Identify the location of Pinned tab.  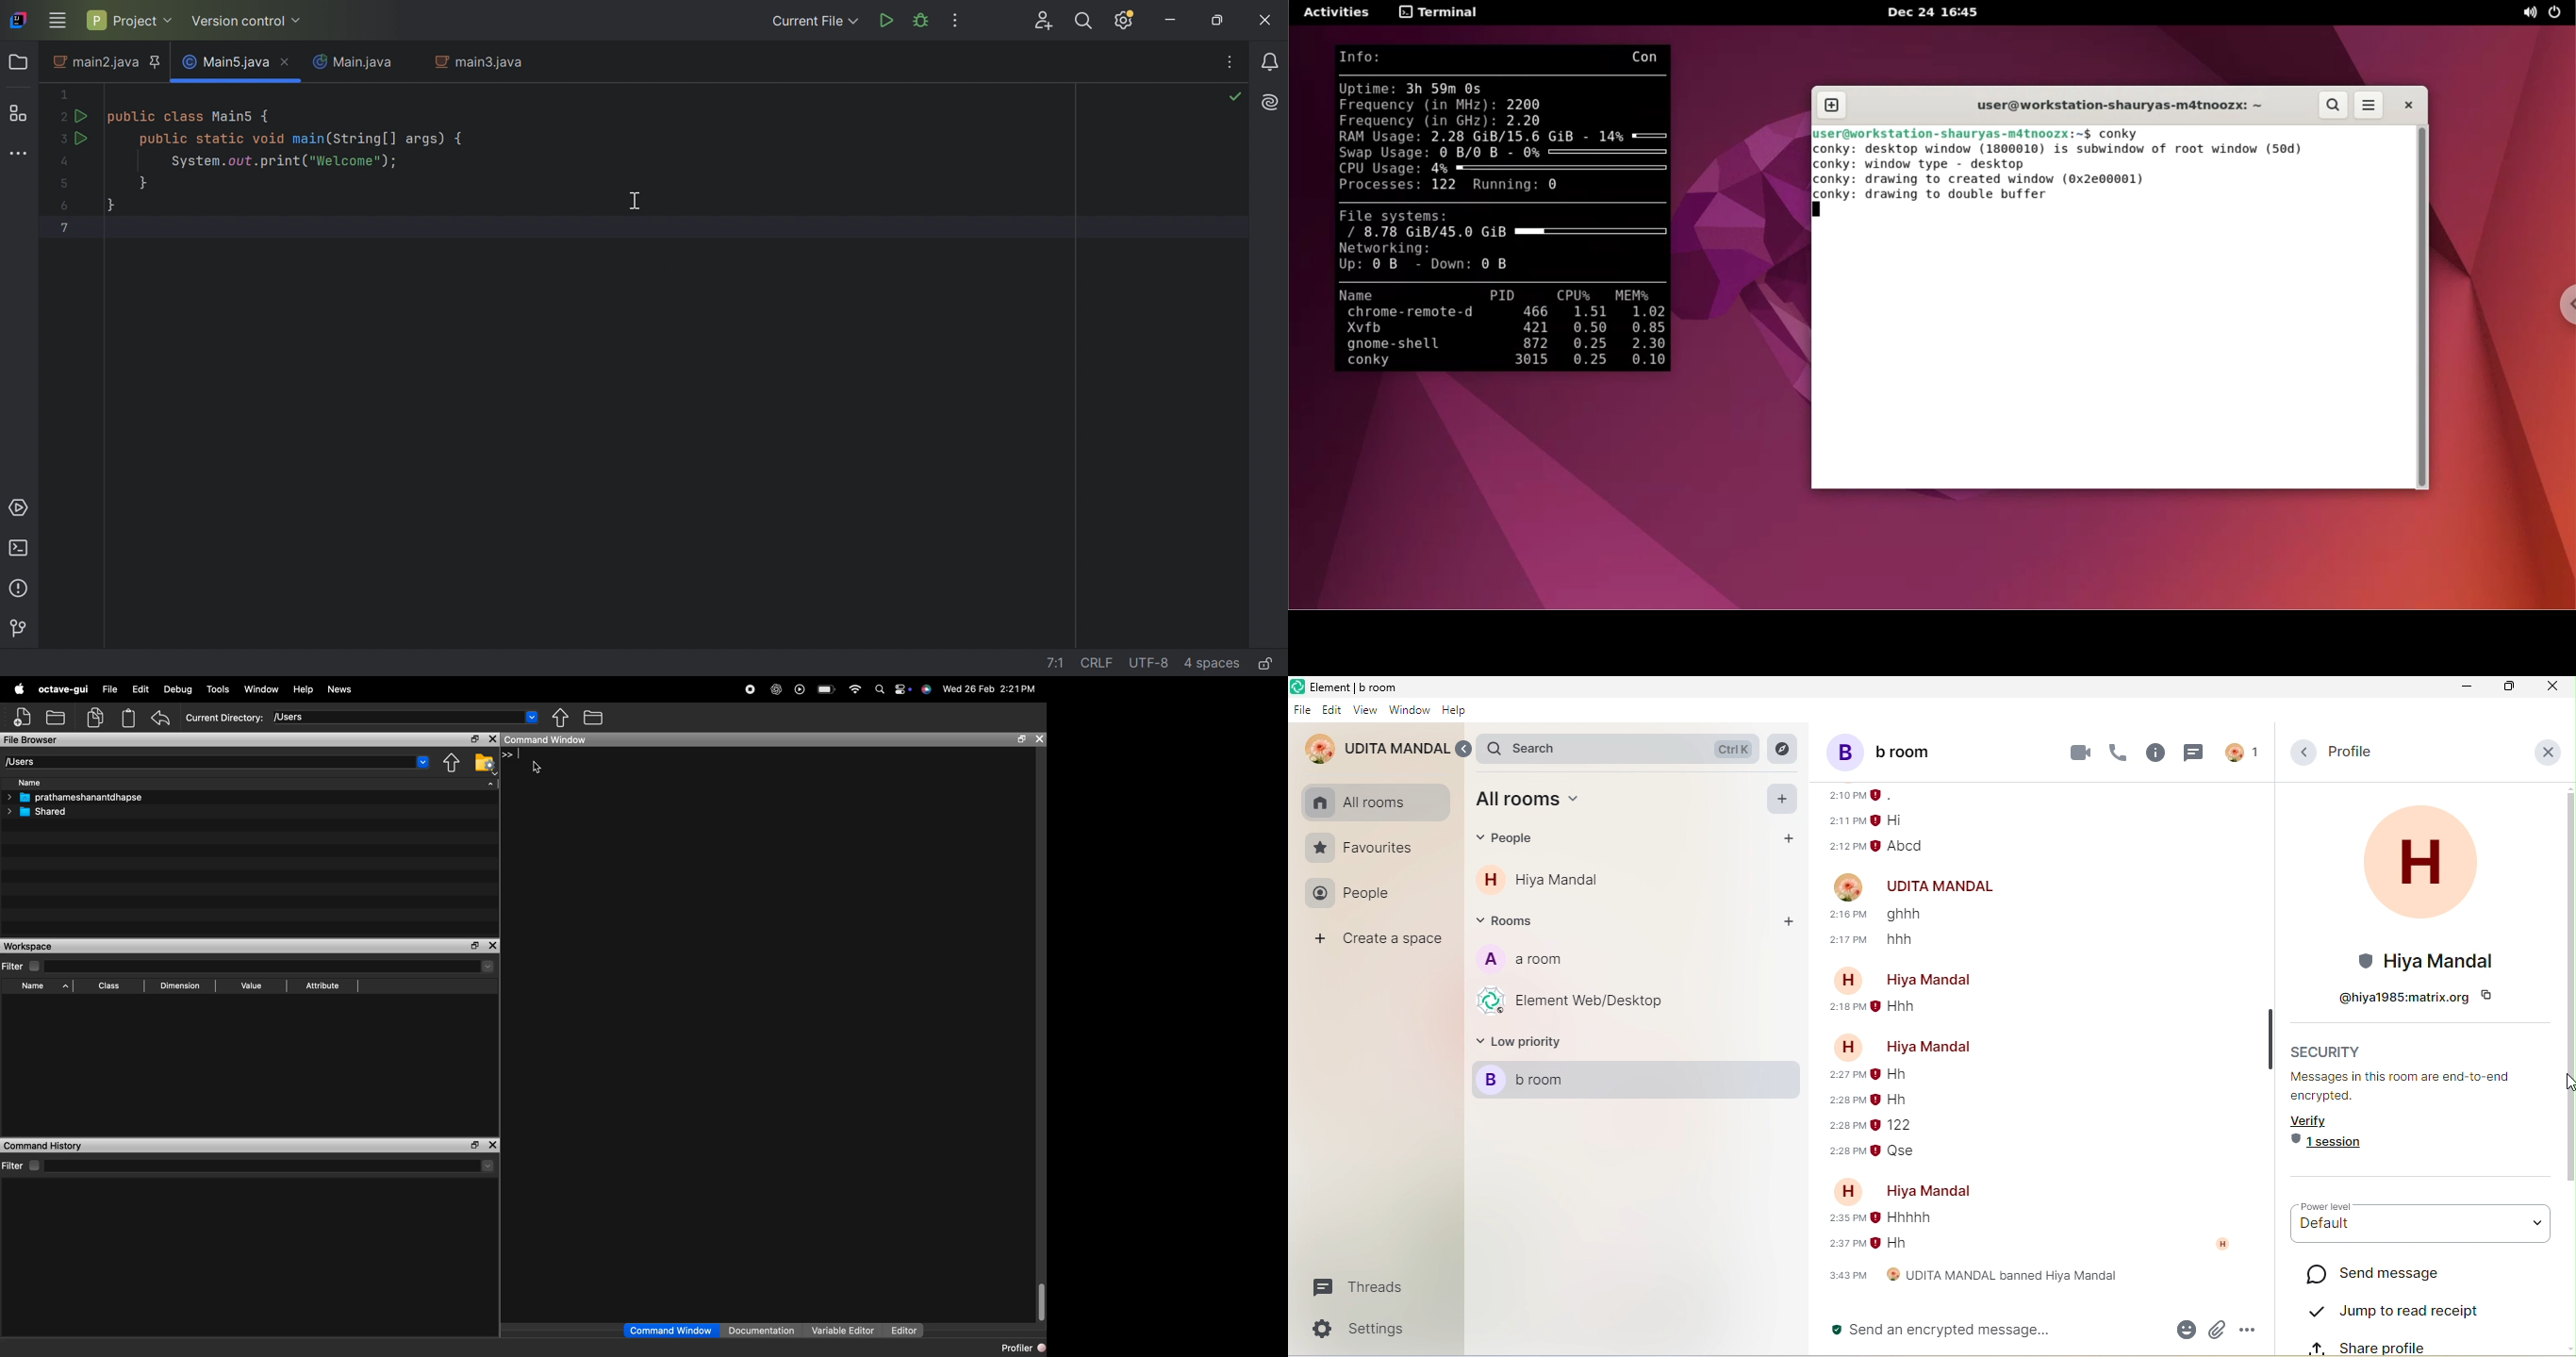
(156, 63).